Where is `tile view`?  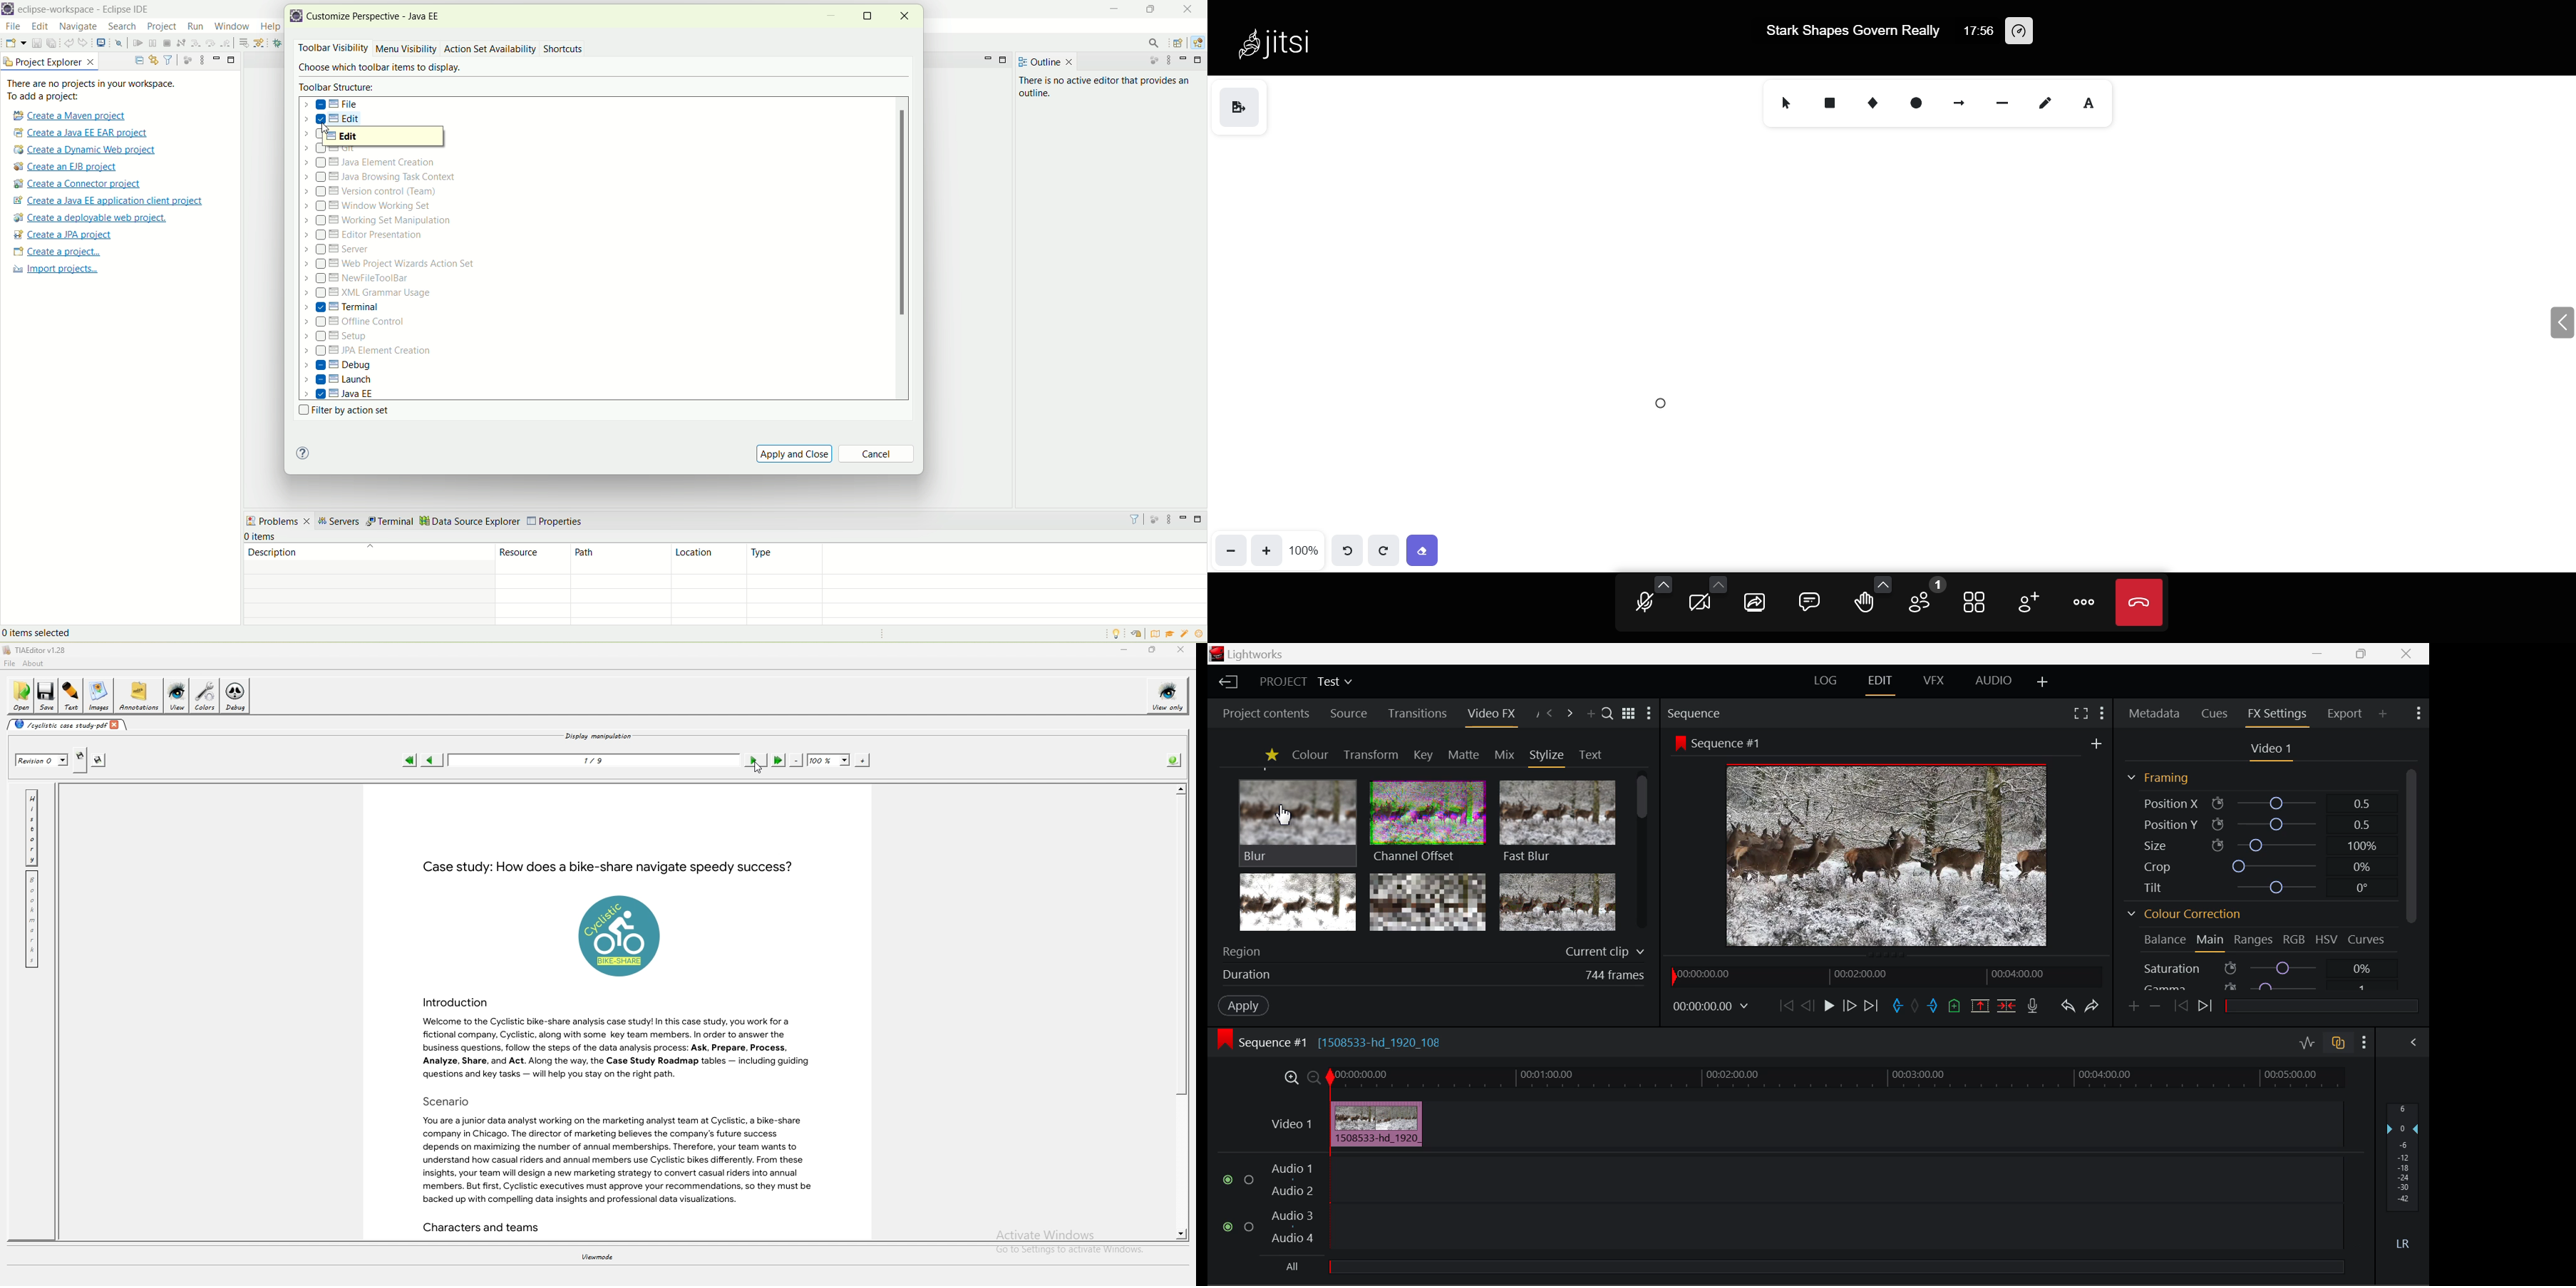
tile view is located at coordinates (1974, 600).